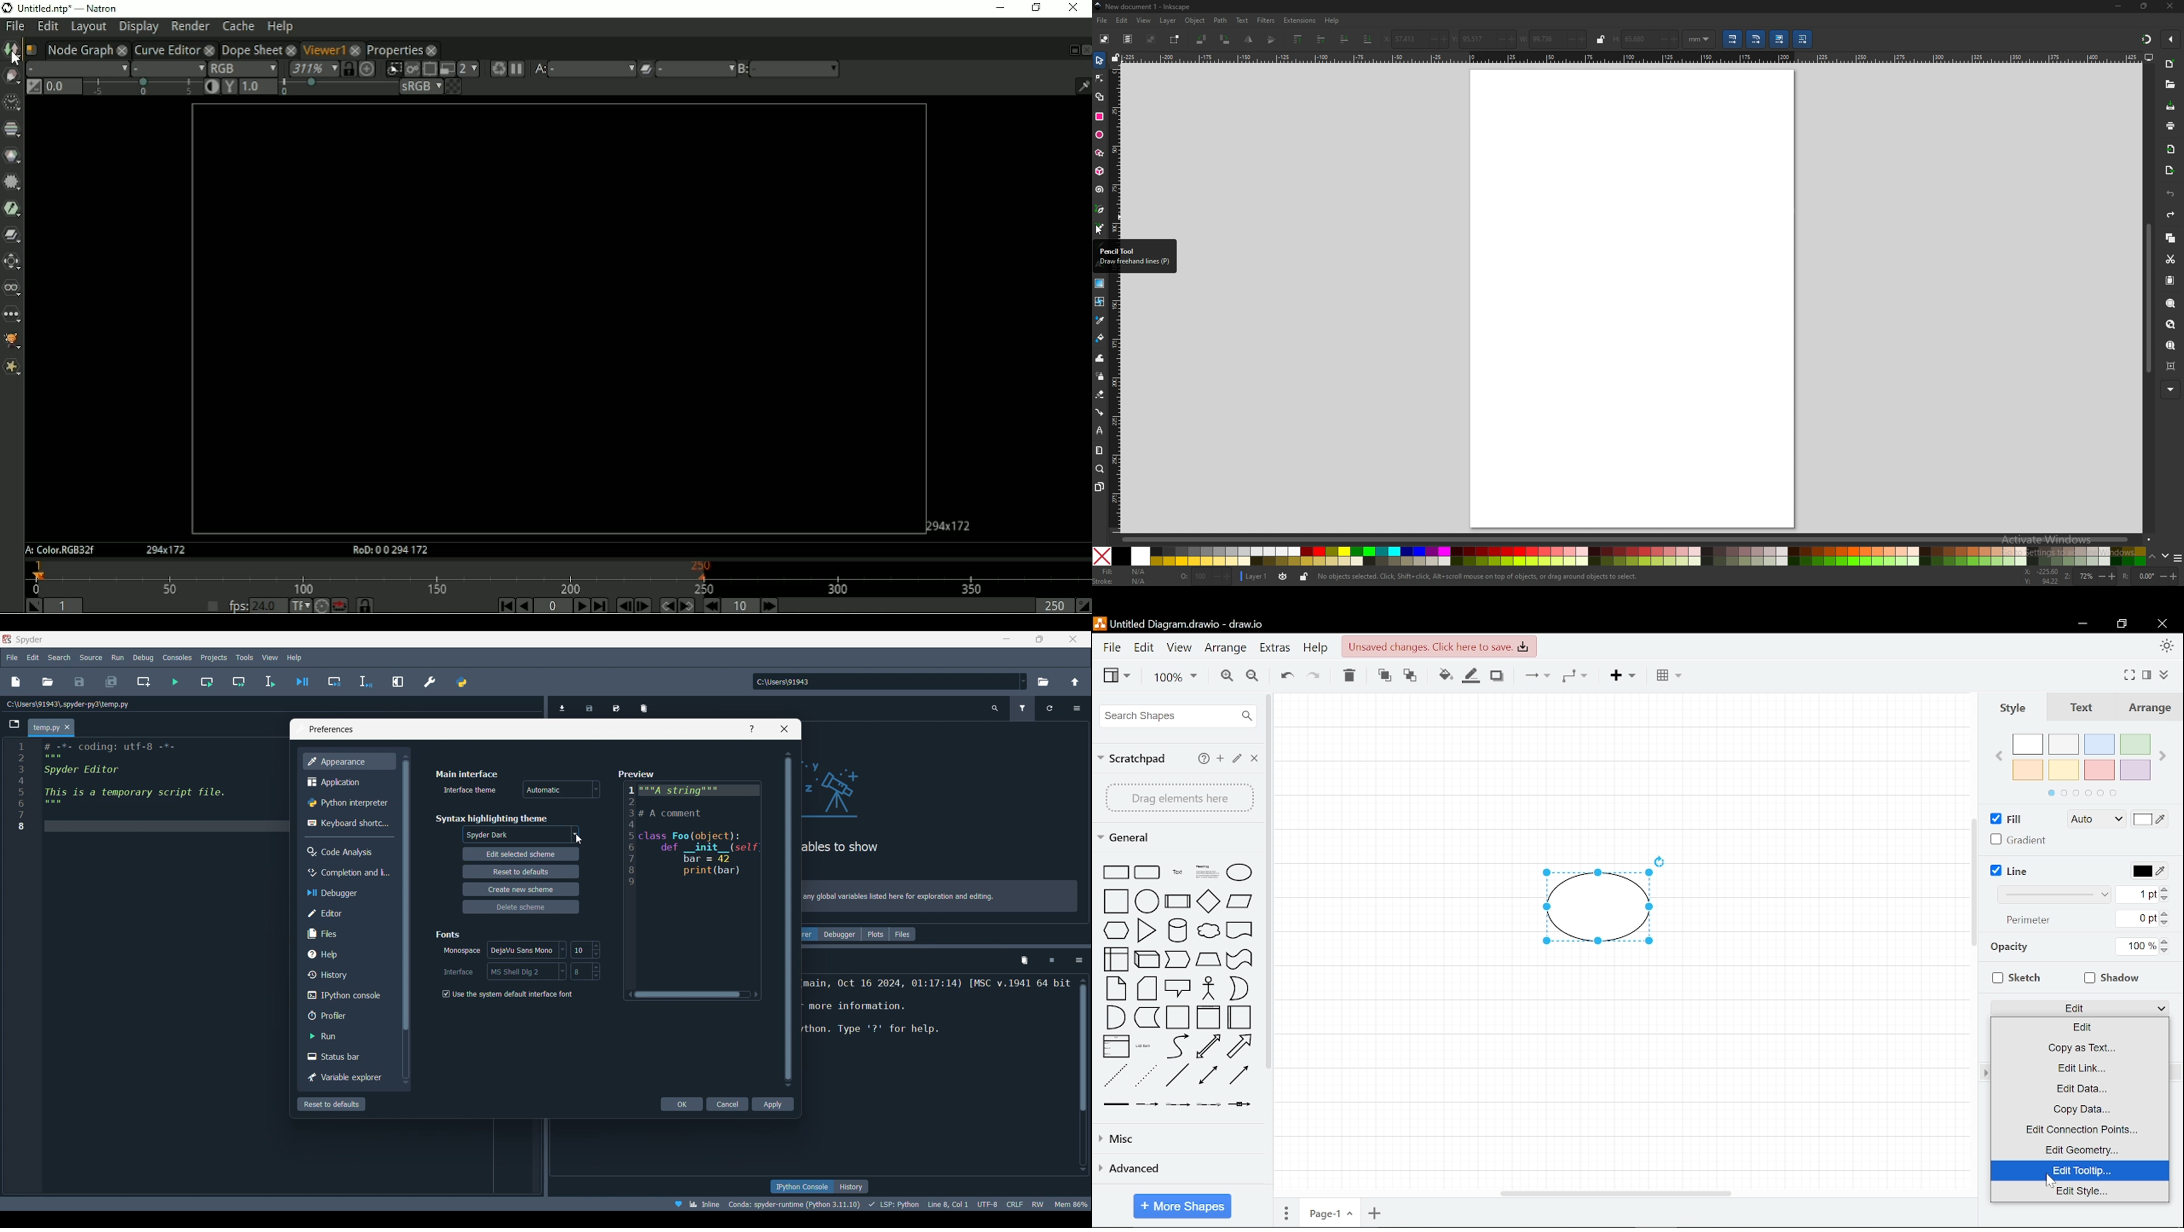 The image size is (2184, 1232). I want to click on Preview, so click(691, 886).